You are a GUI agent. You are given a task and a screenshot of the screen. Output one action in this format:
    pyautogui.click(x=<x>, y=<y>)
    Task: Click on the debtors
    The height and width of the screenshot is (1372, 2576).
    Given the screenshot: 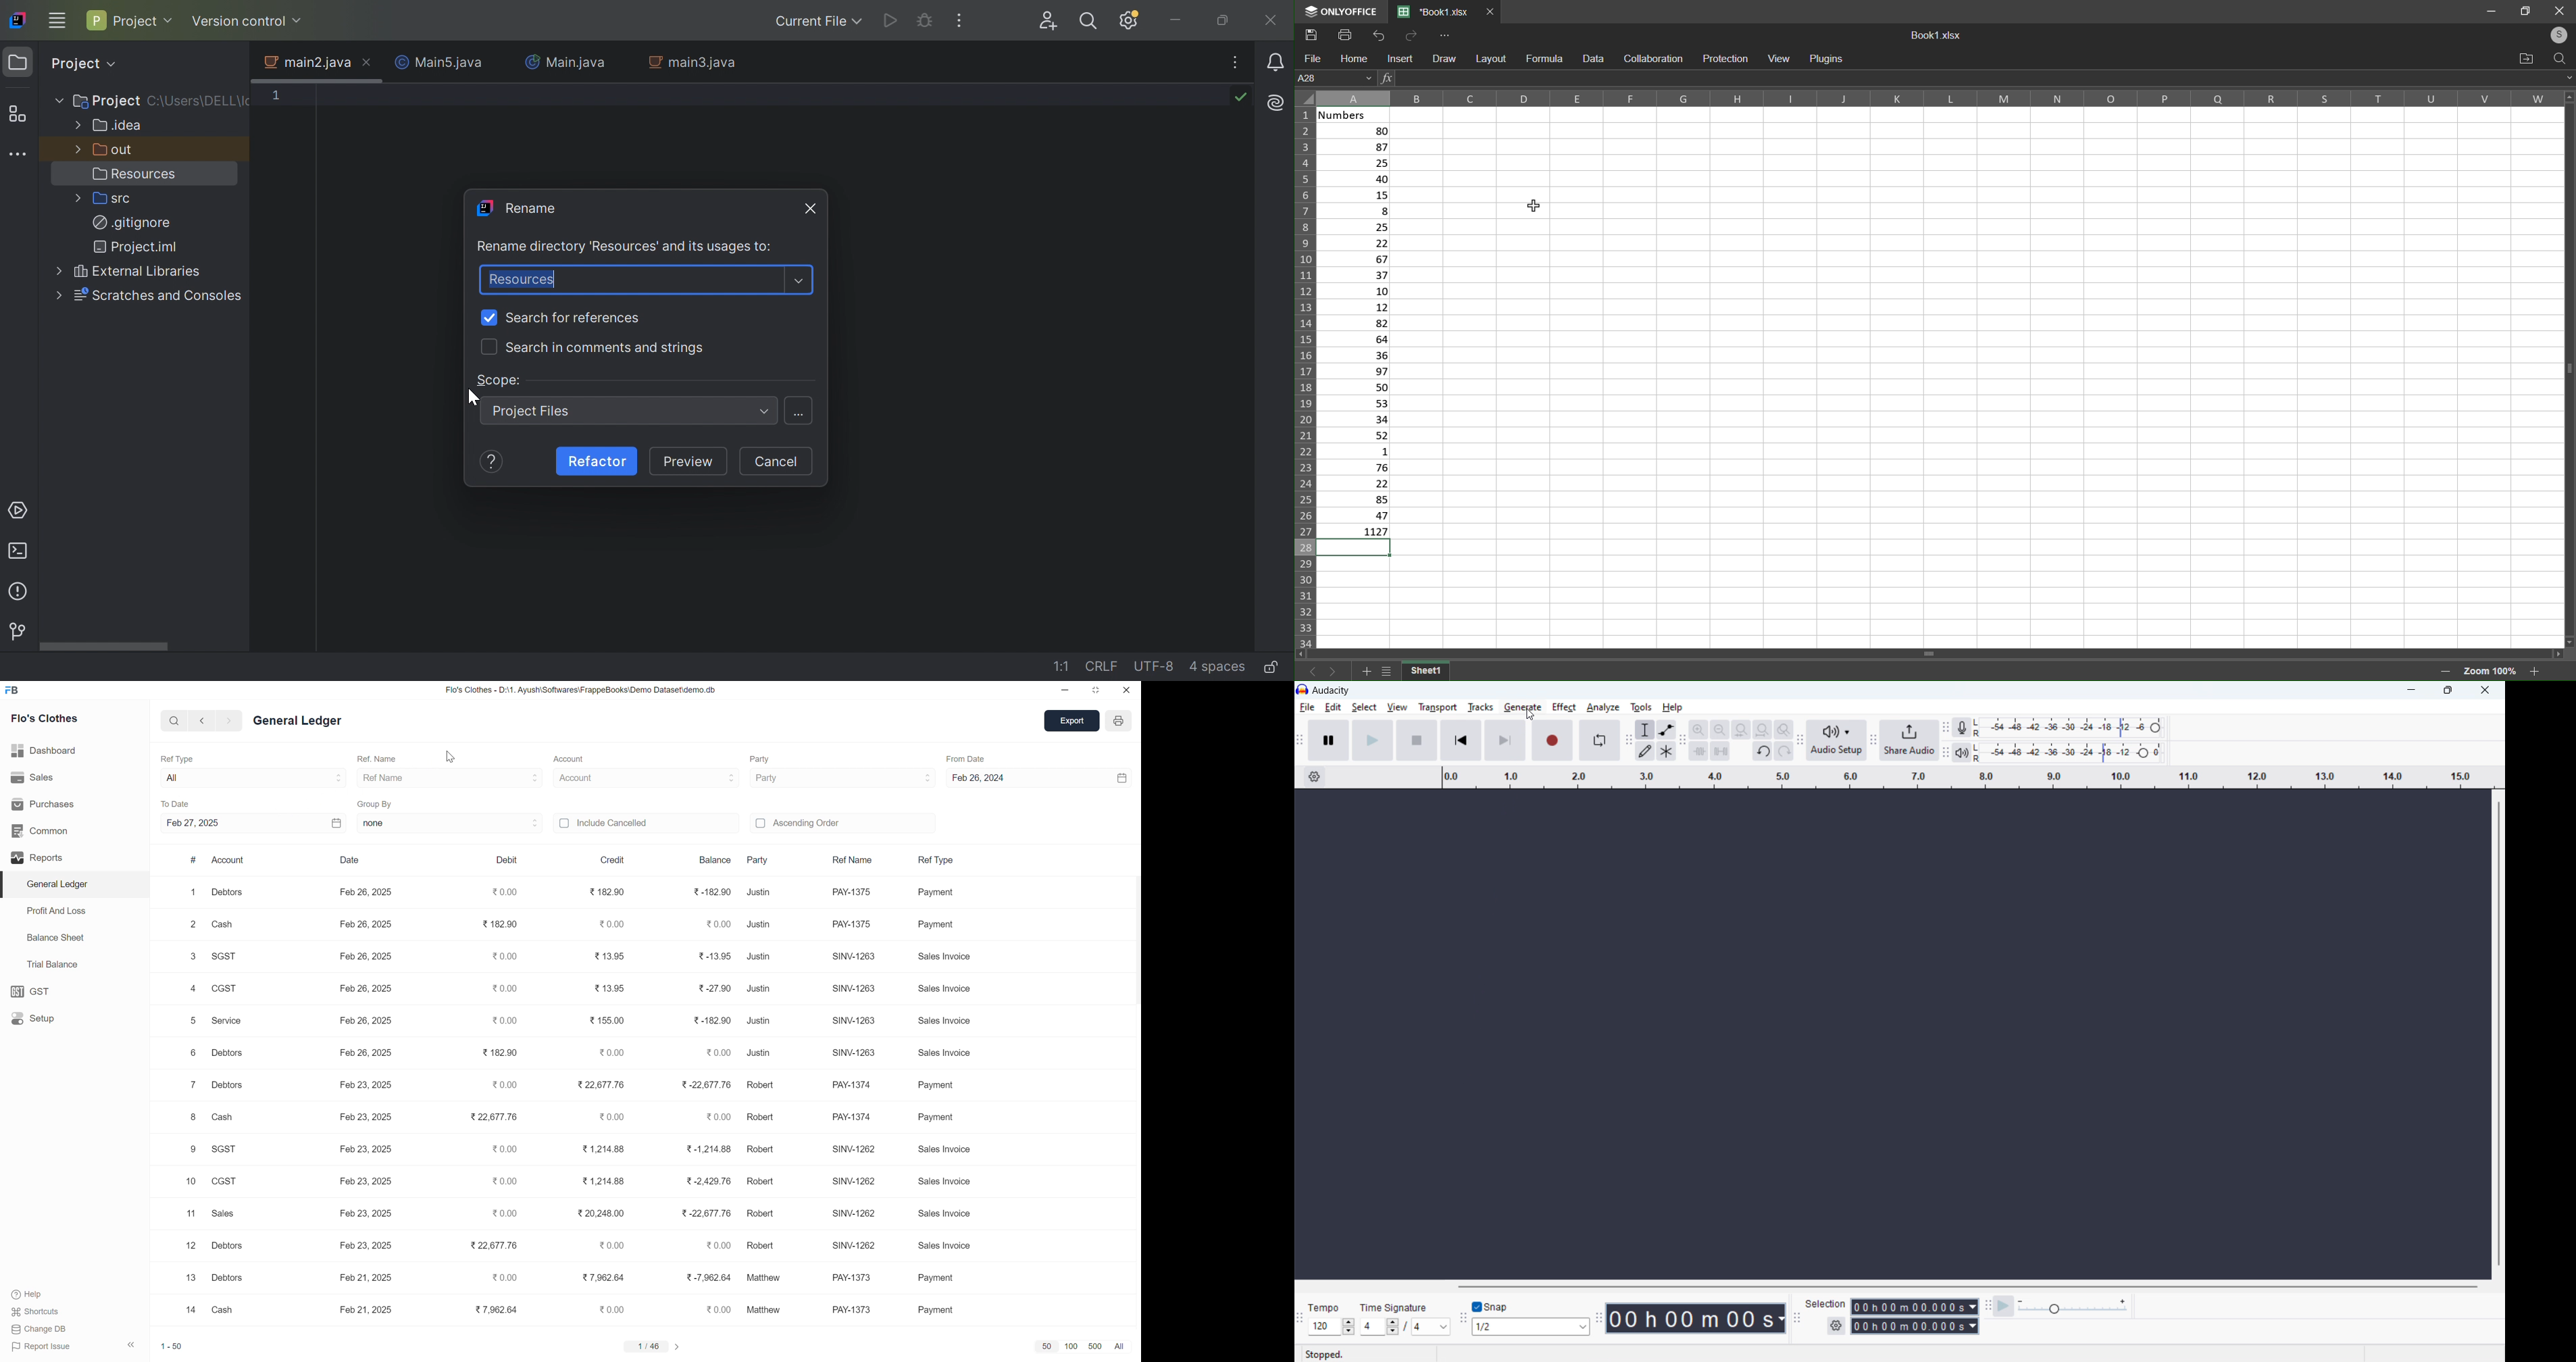 What is the action you would take?
    pyautogui.click(x=228, y=1051)
    